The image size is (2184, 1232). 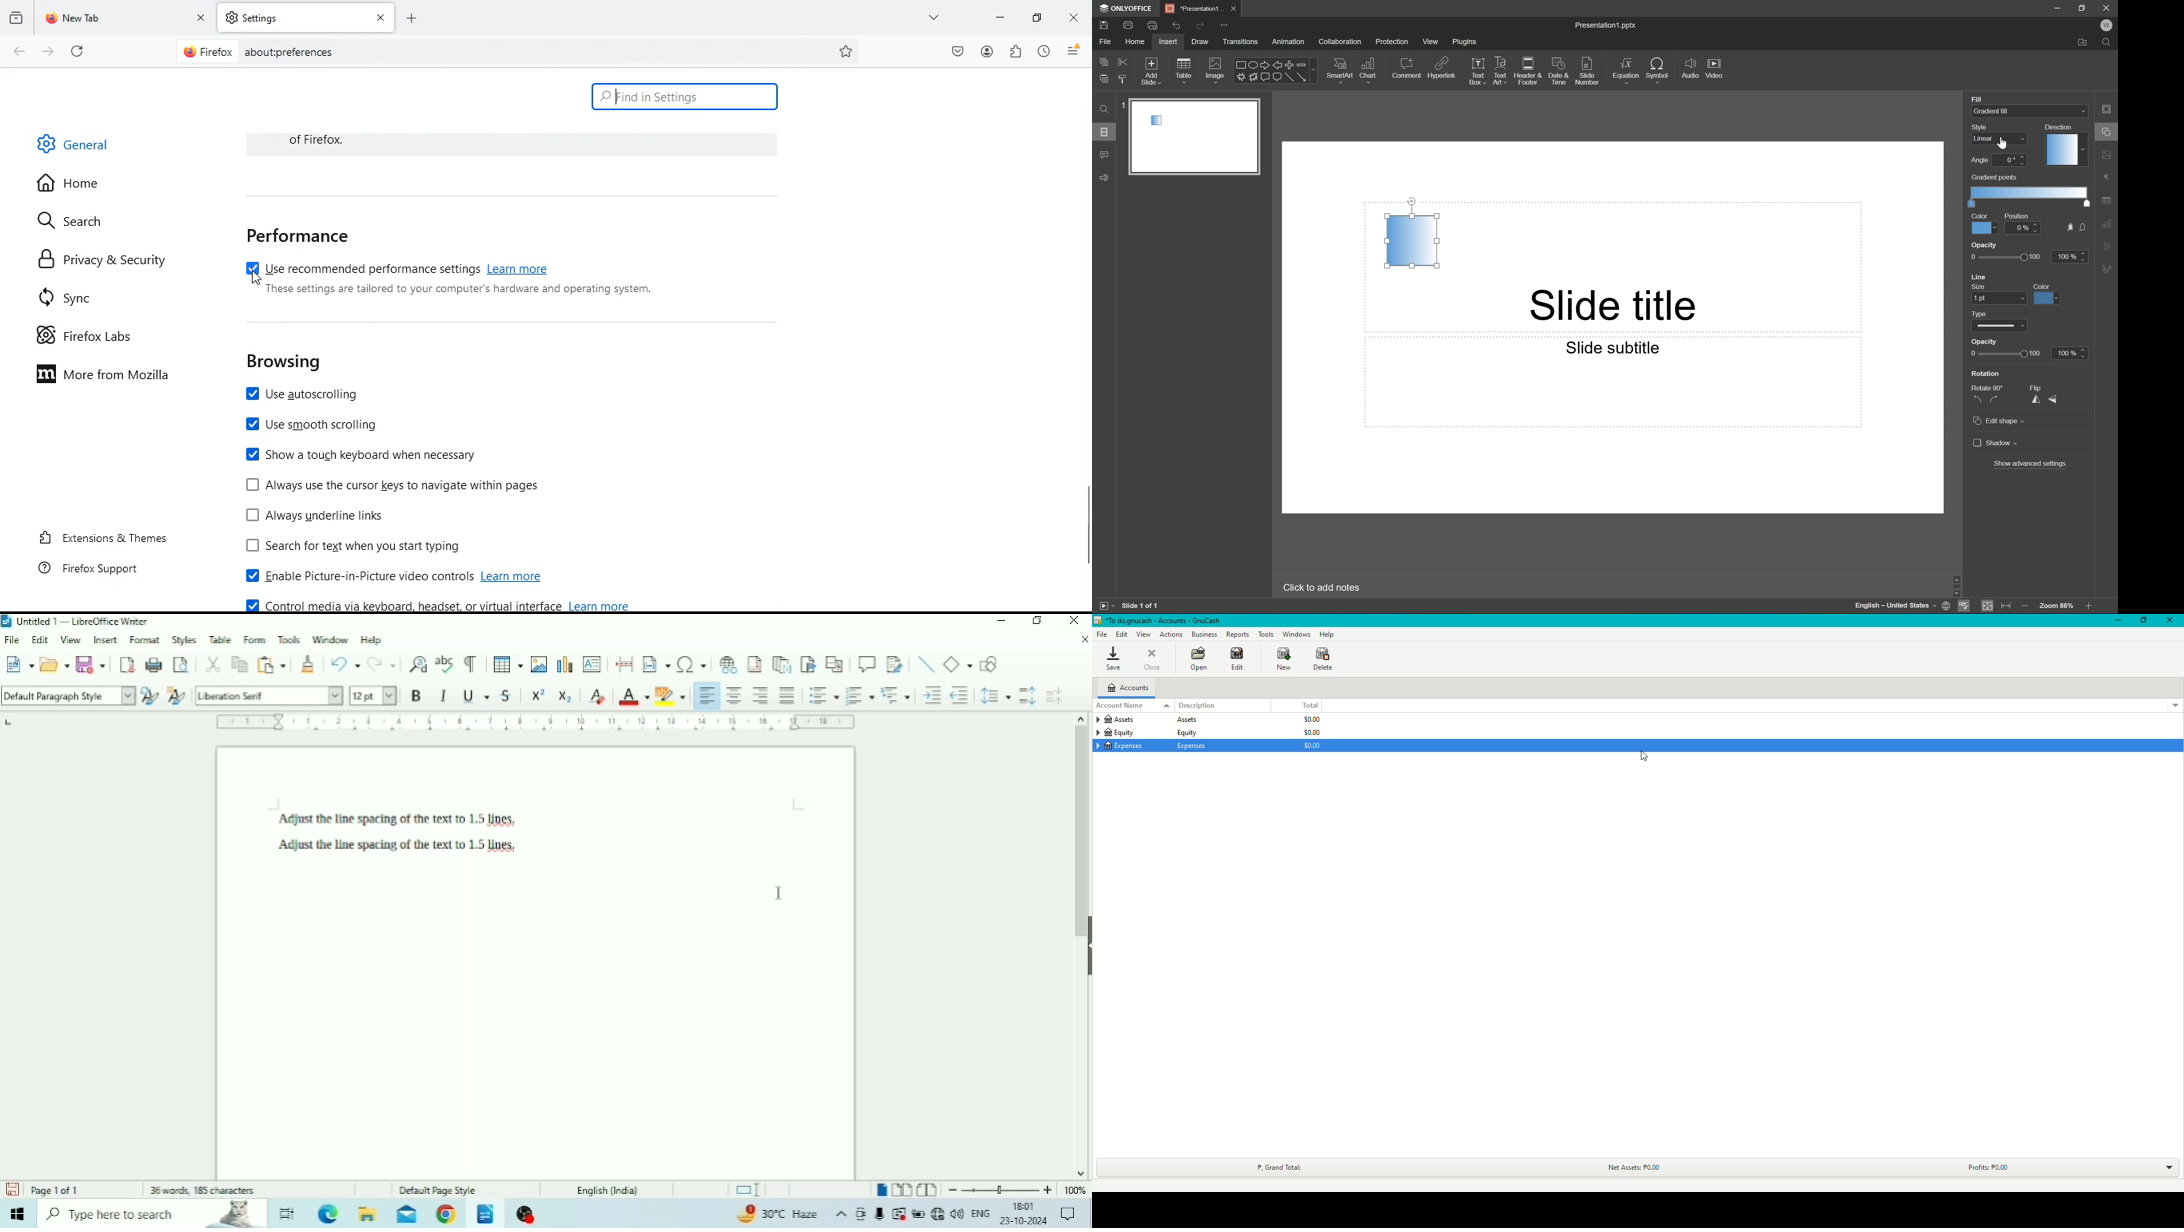 I want to click on Presentation1.pptx, so click(x=1607, y=26).